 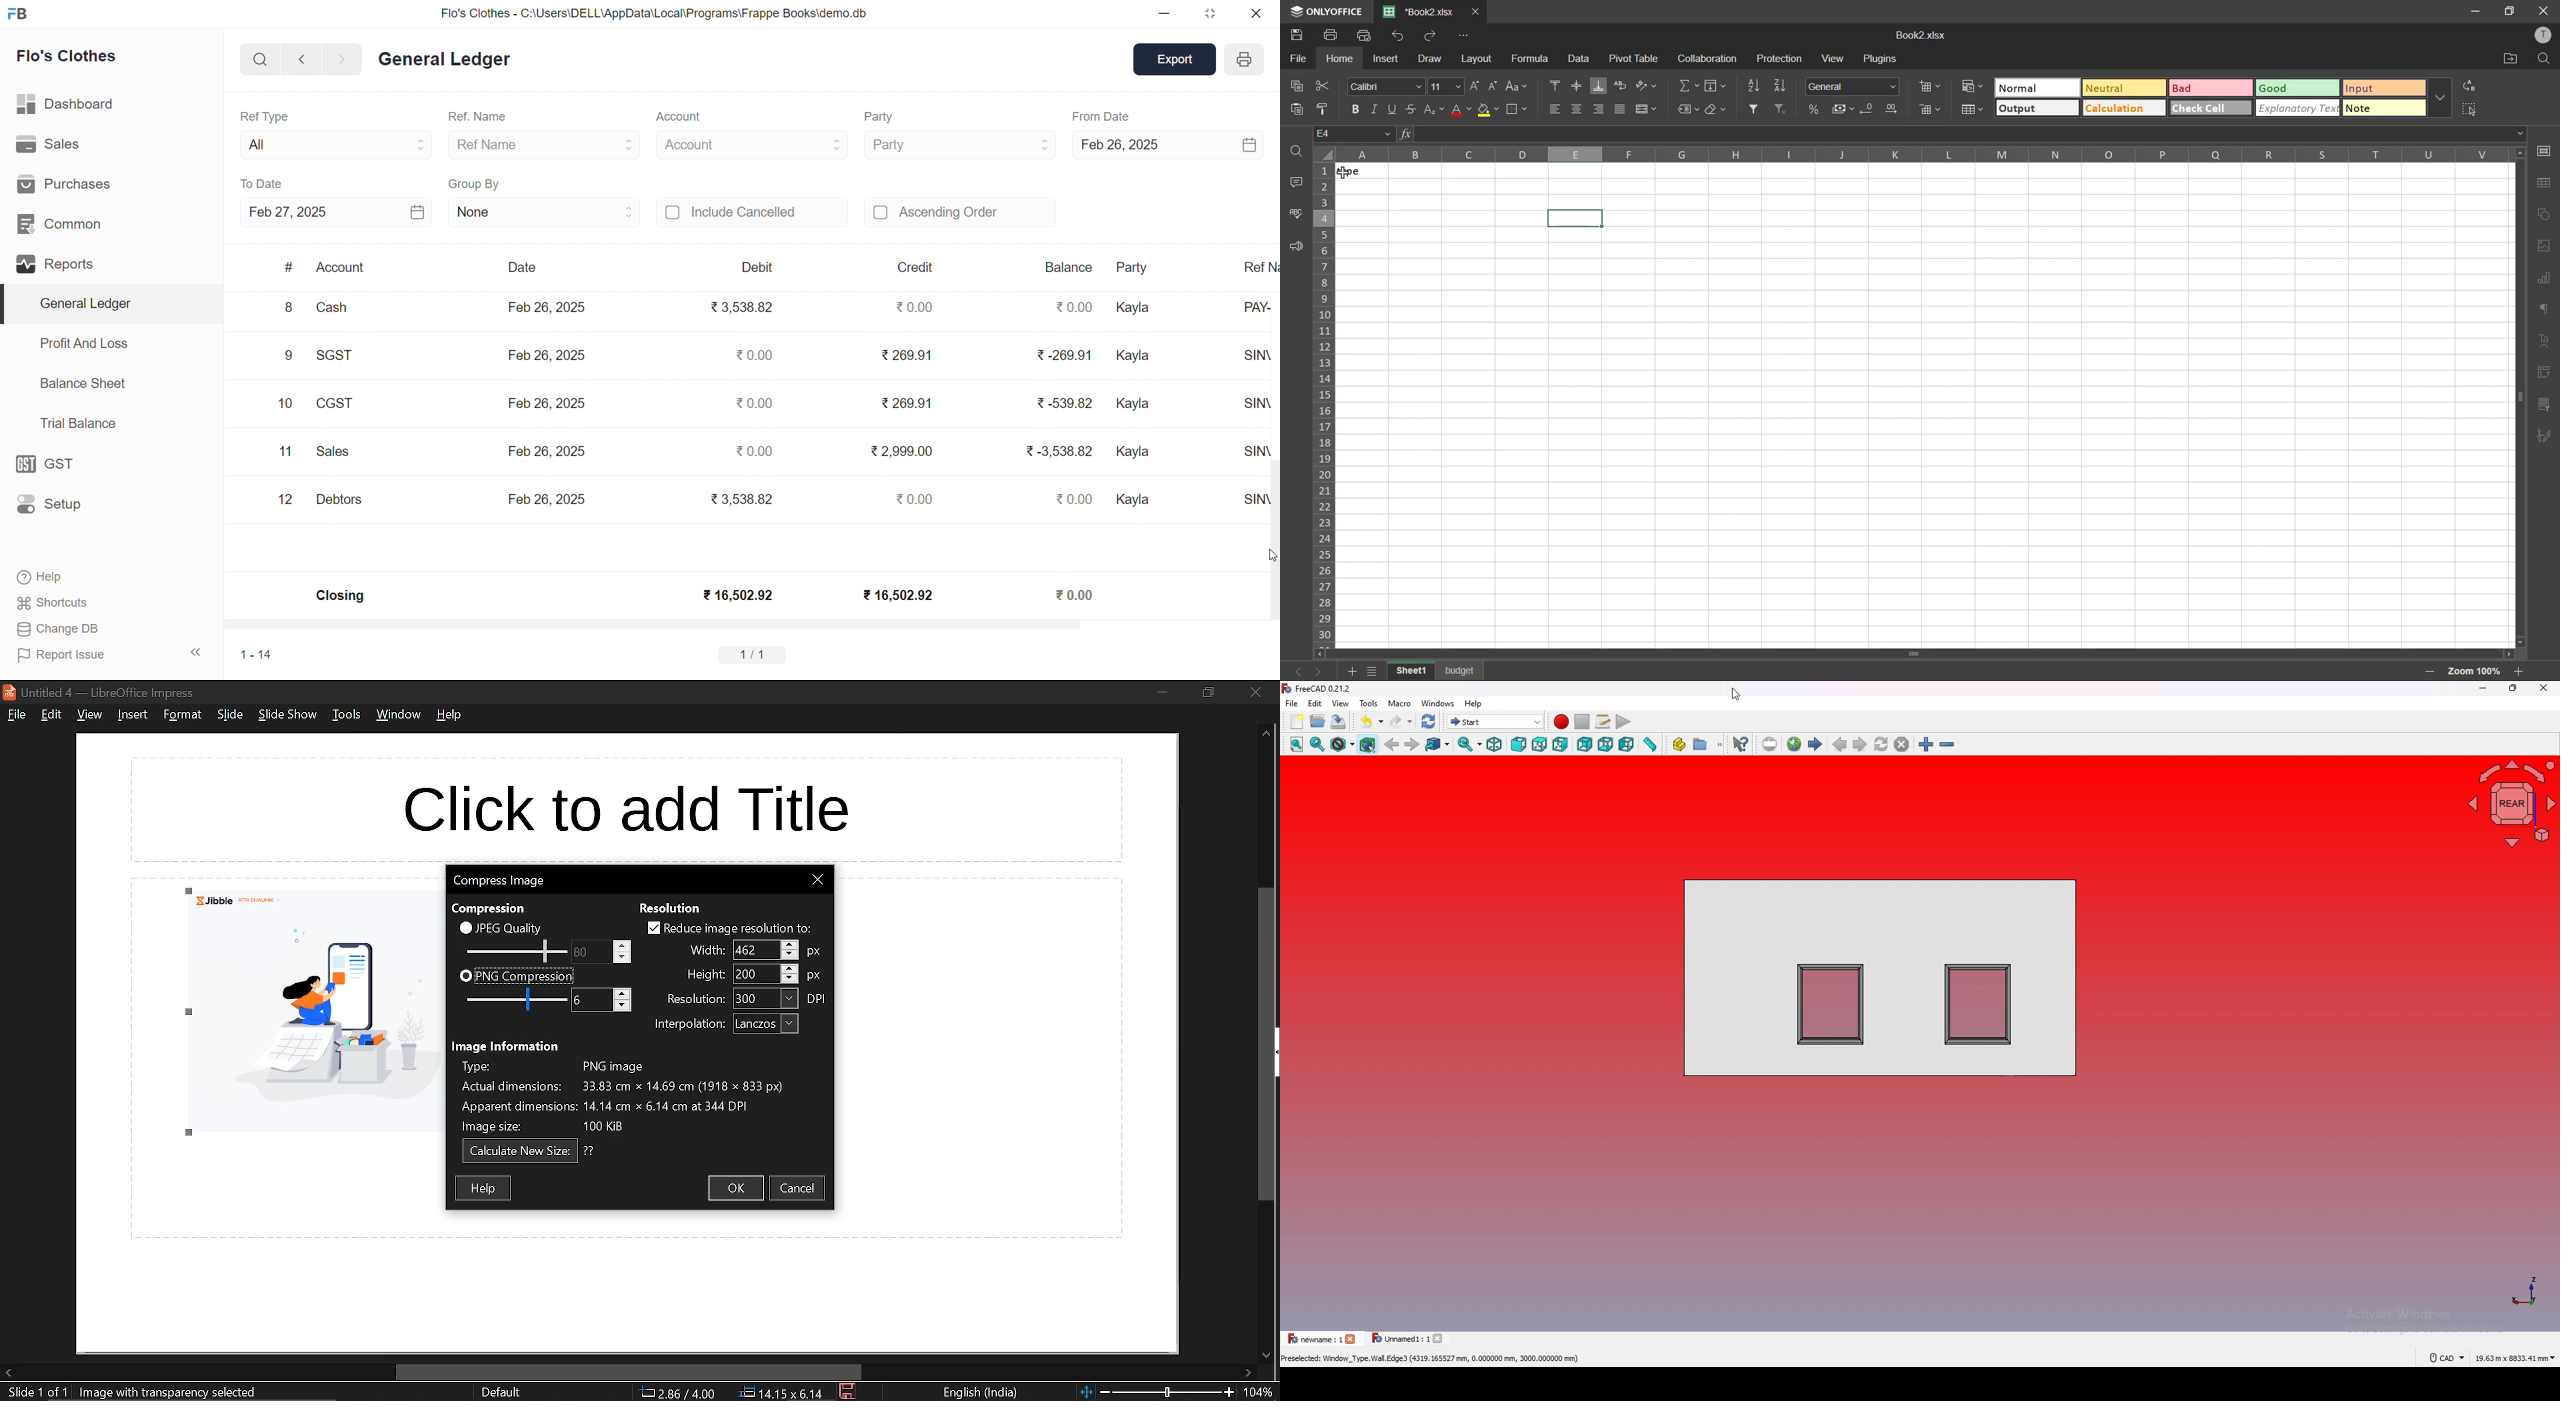 What do you see at coordinates (2507, 61) in the screenshot?
I see `open location` at bounding box center [2507, 61].